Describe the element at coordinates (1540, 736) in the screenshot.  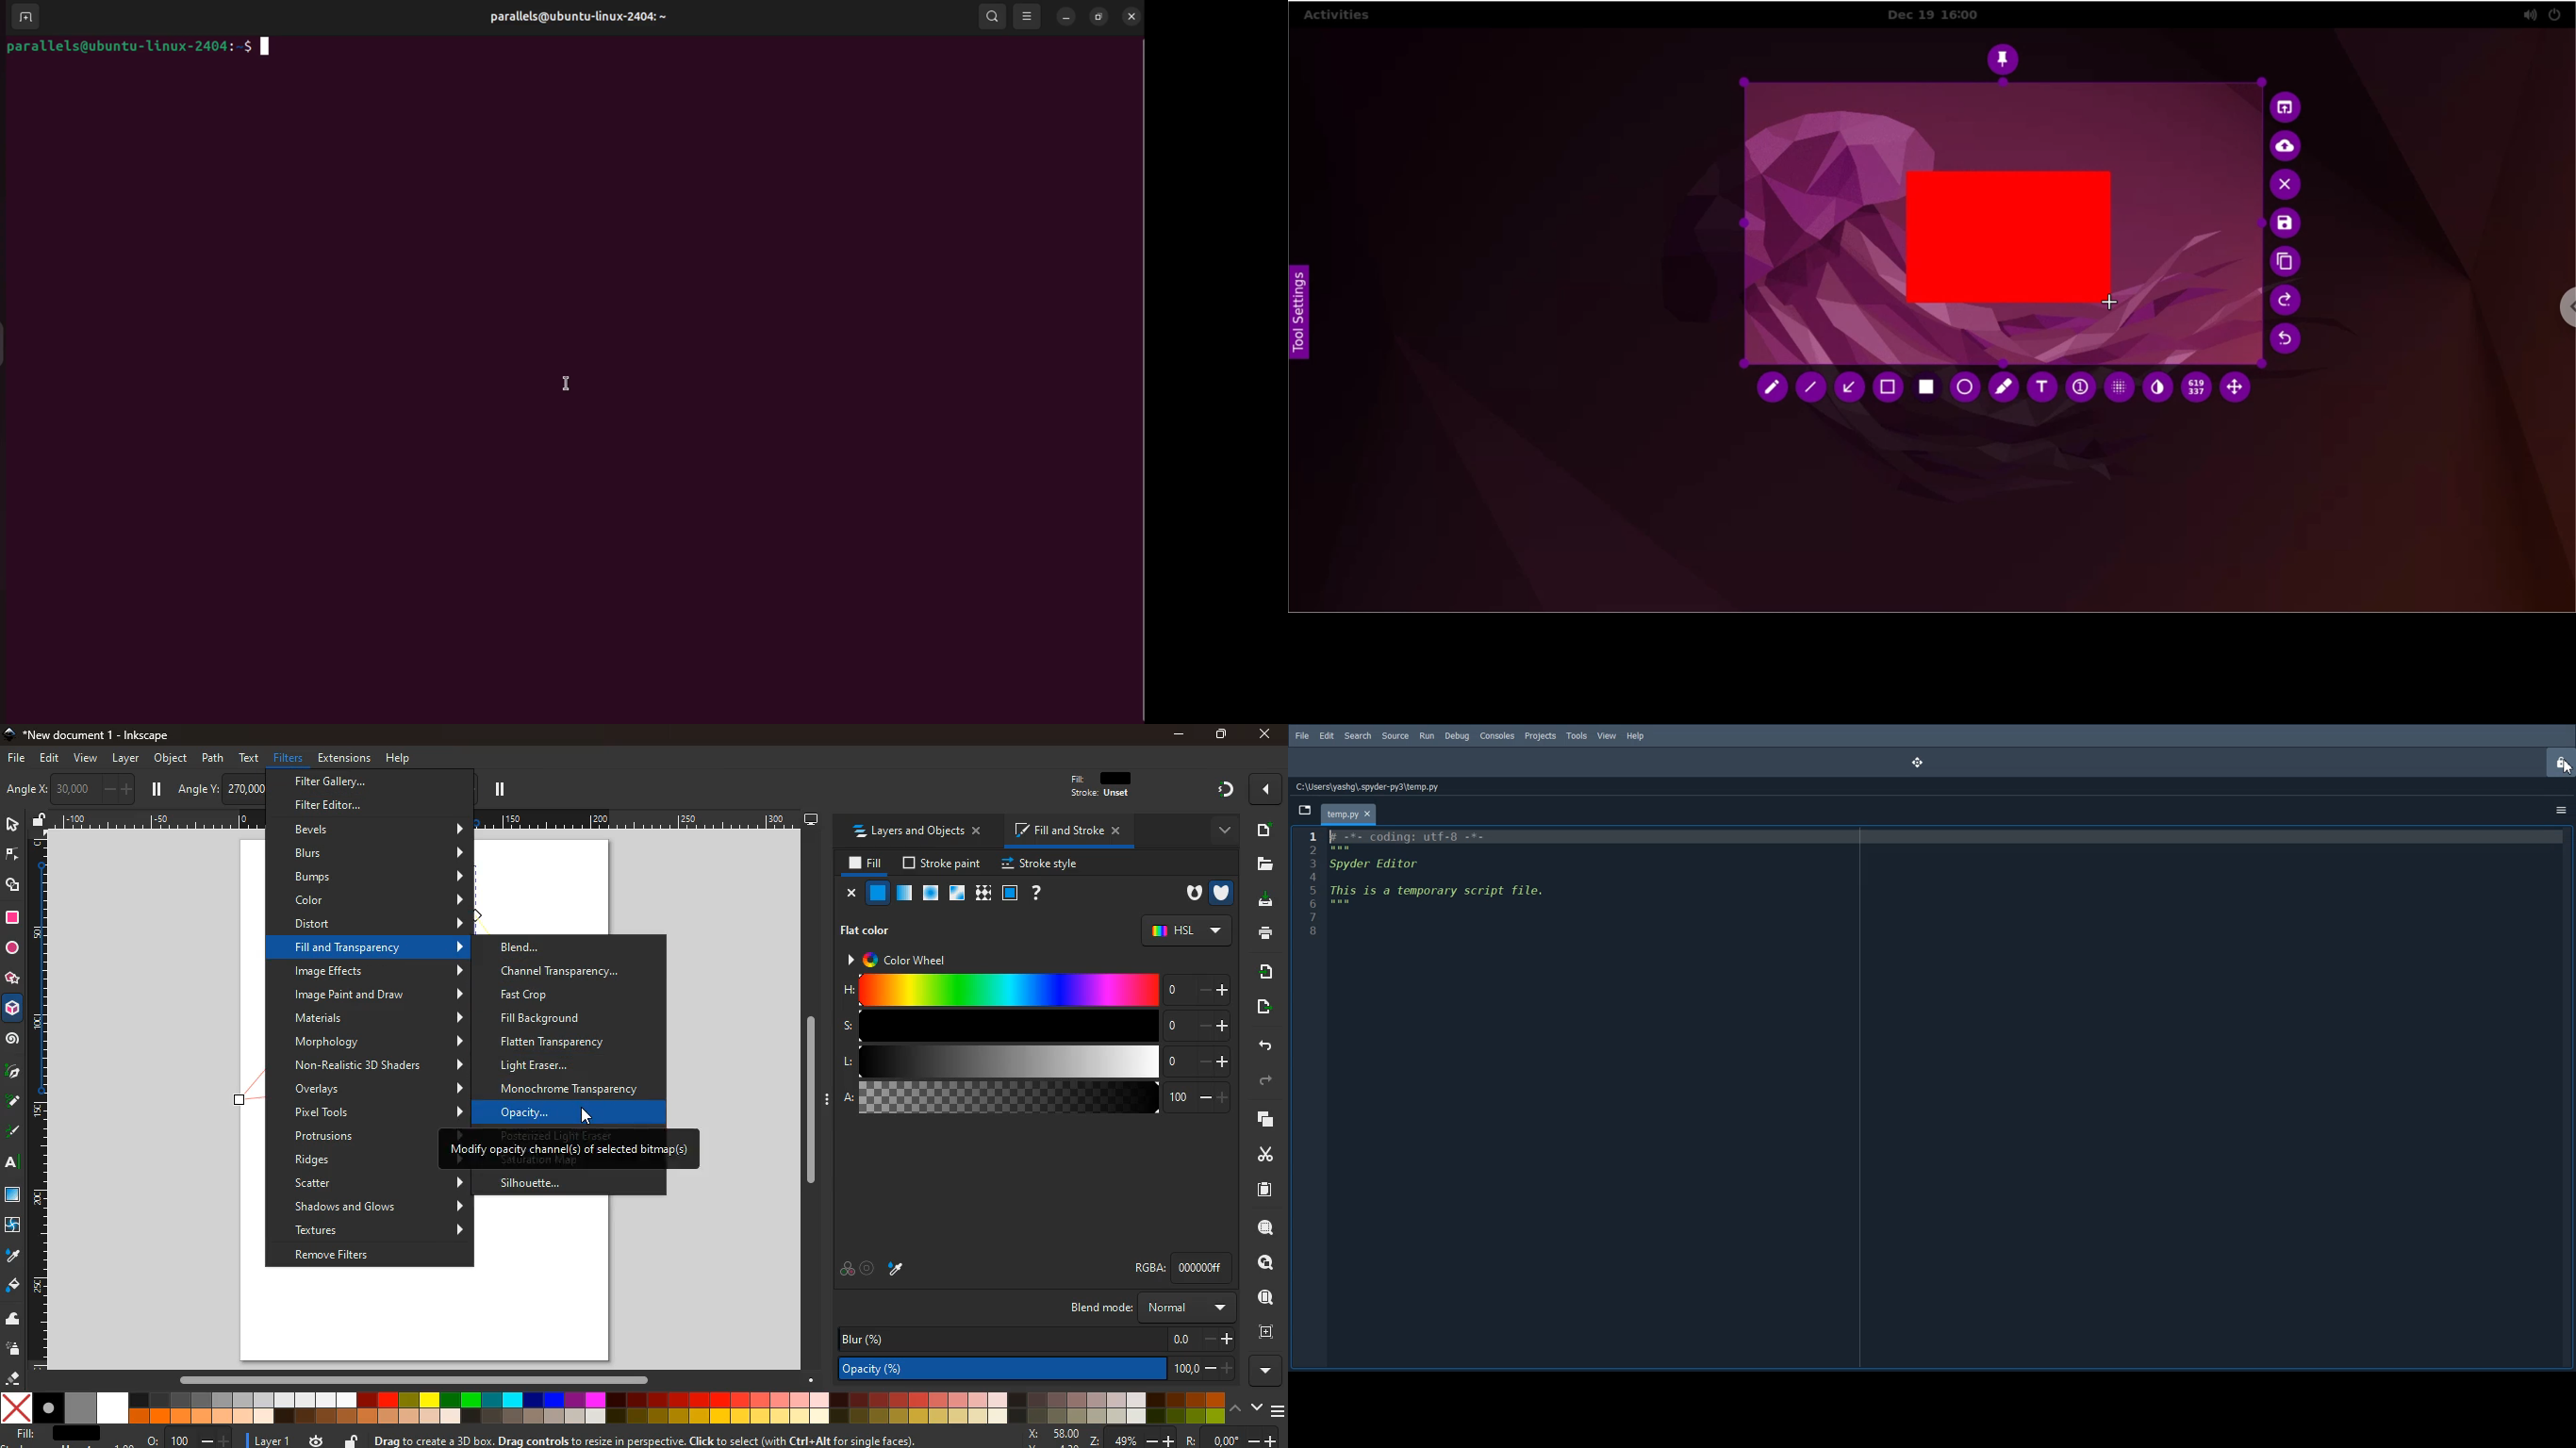
I see `Projects` at that location.